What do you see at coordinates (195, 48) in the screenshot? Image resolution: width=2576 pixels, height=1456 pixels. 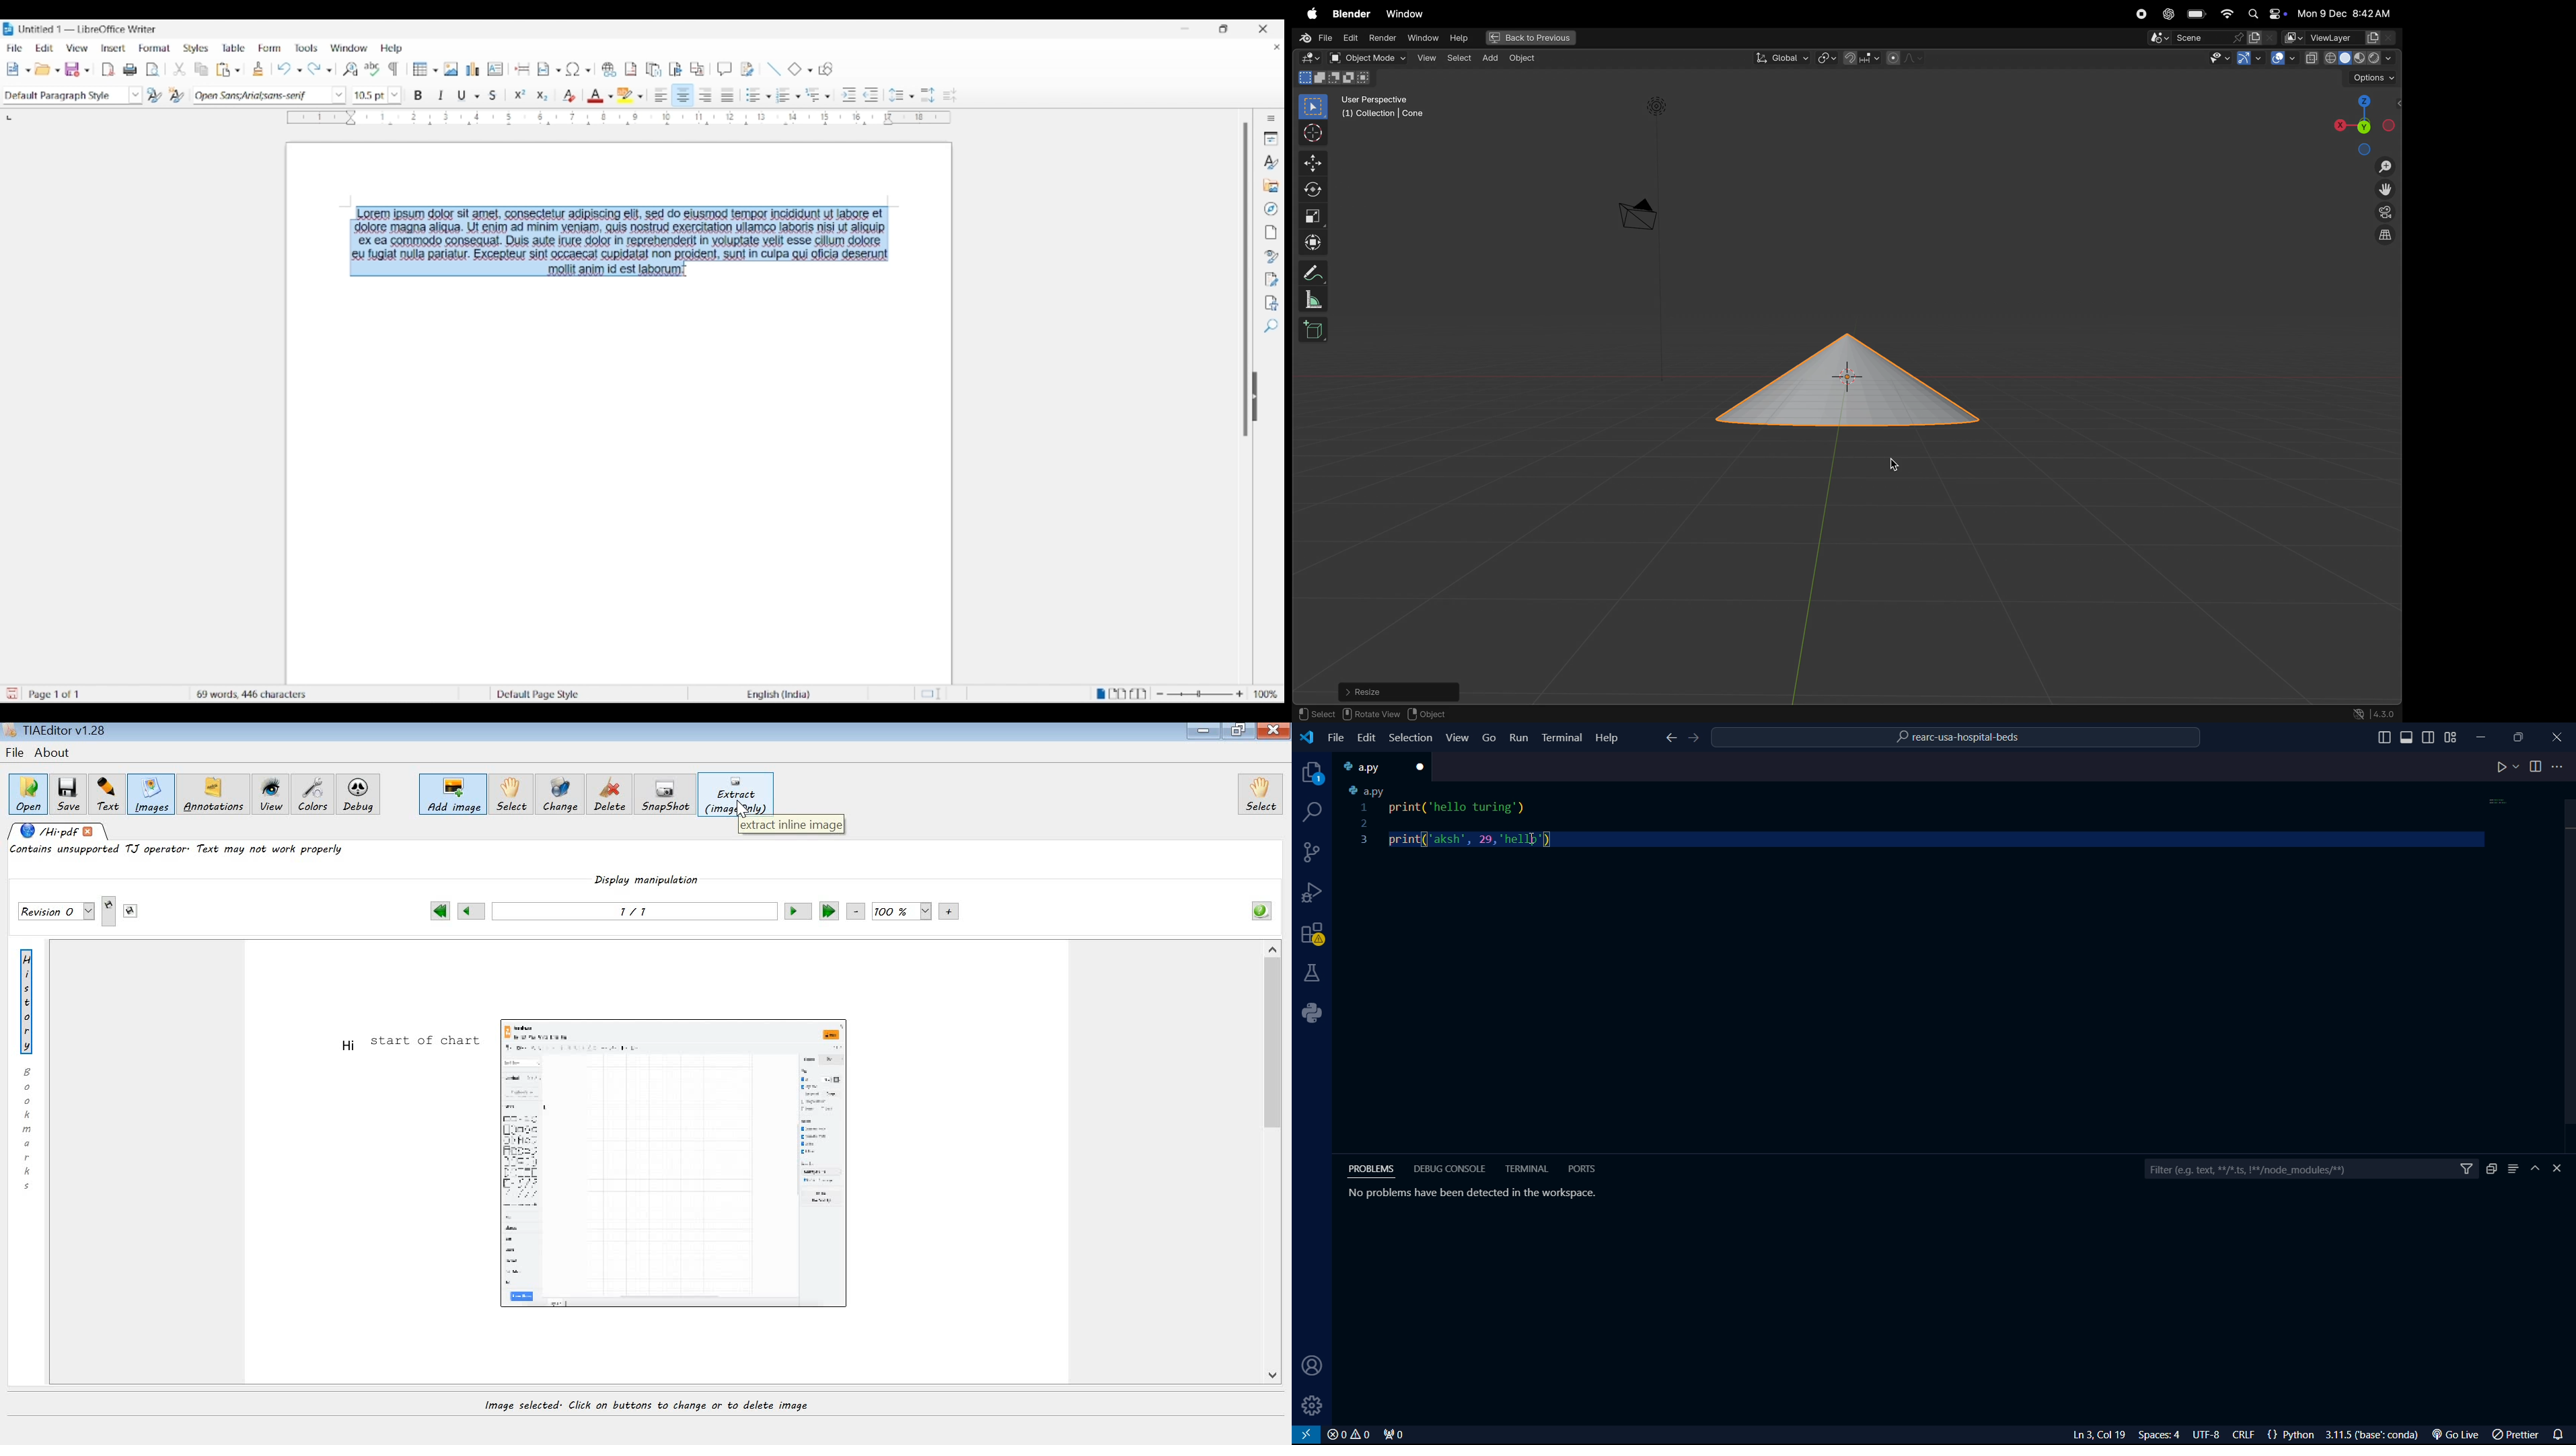 I see `Styles` at bounding box center [195, 48].